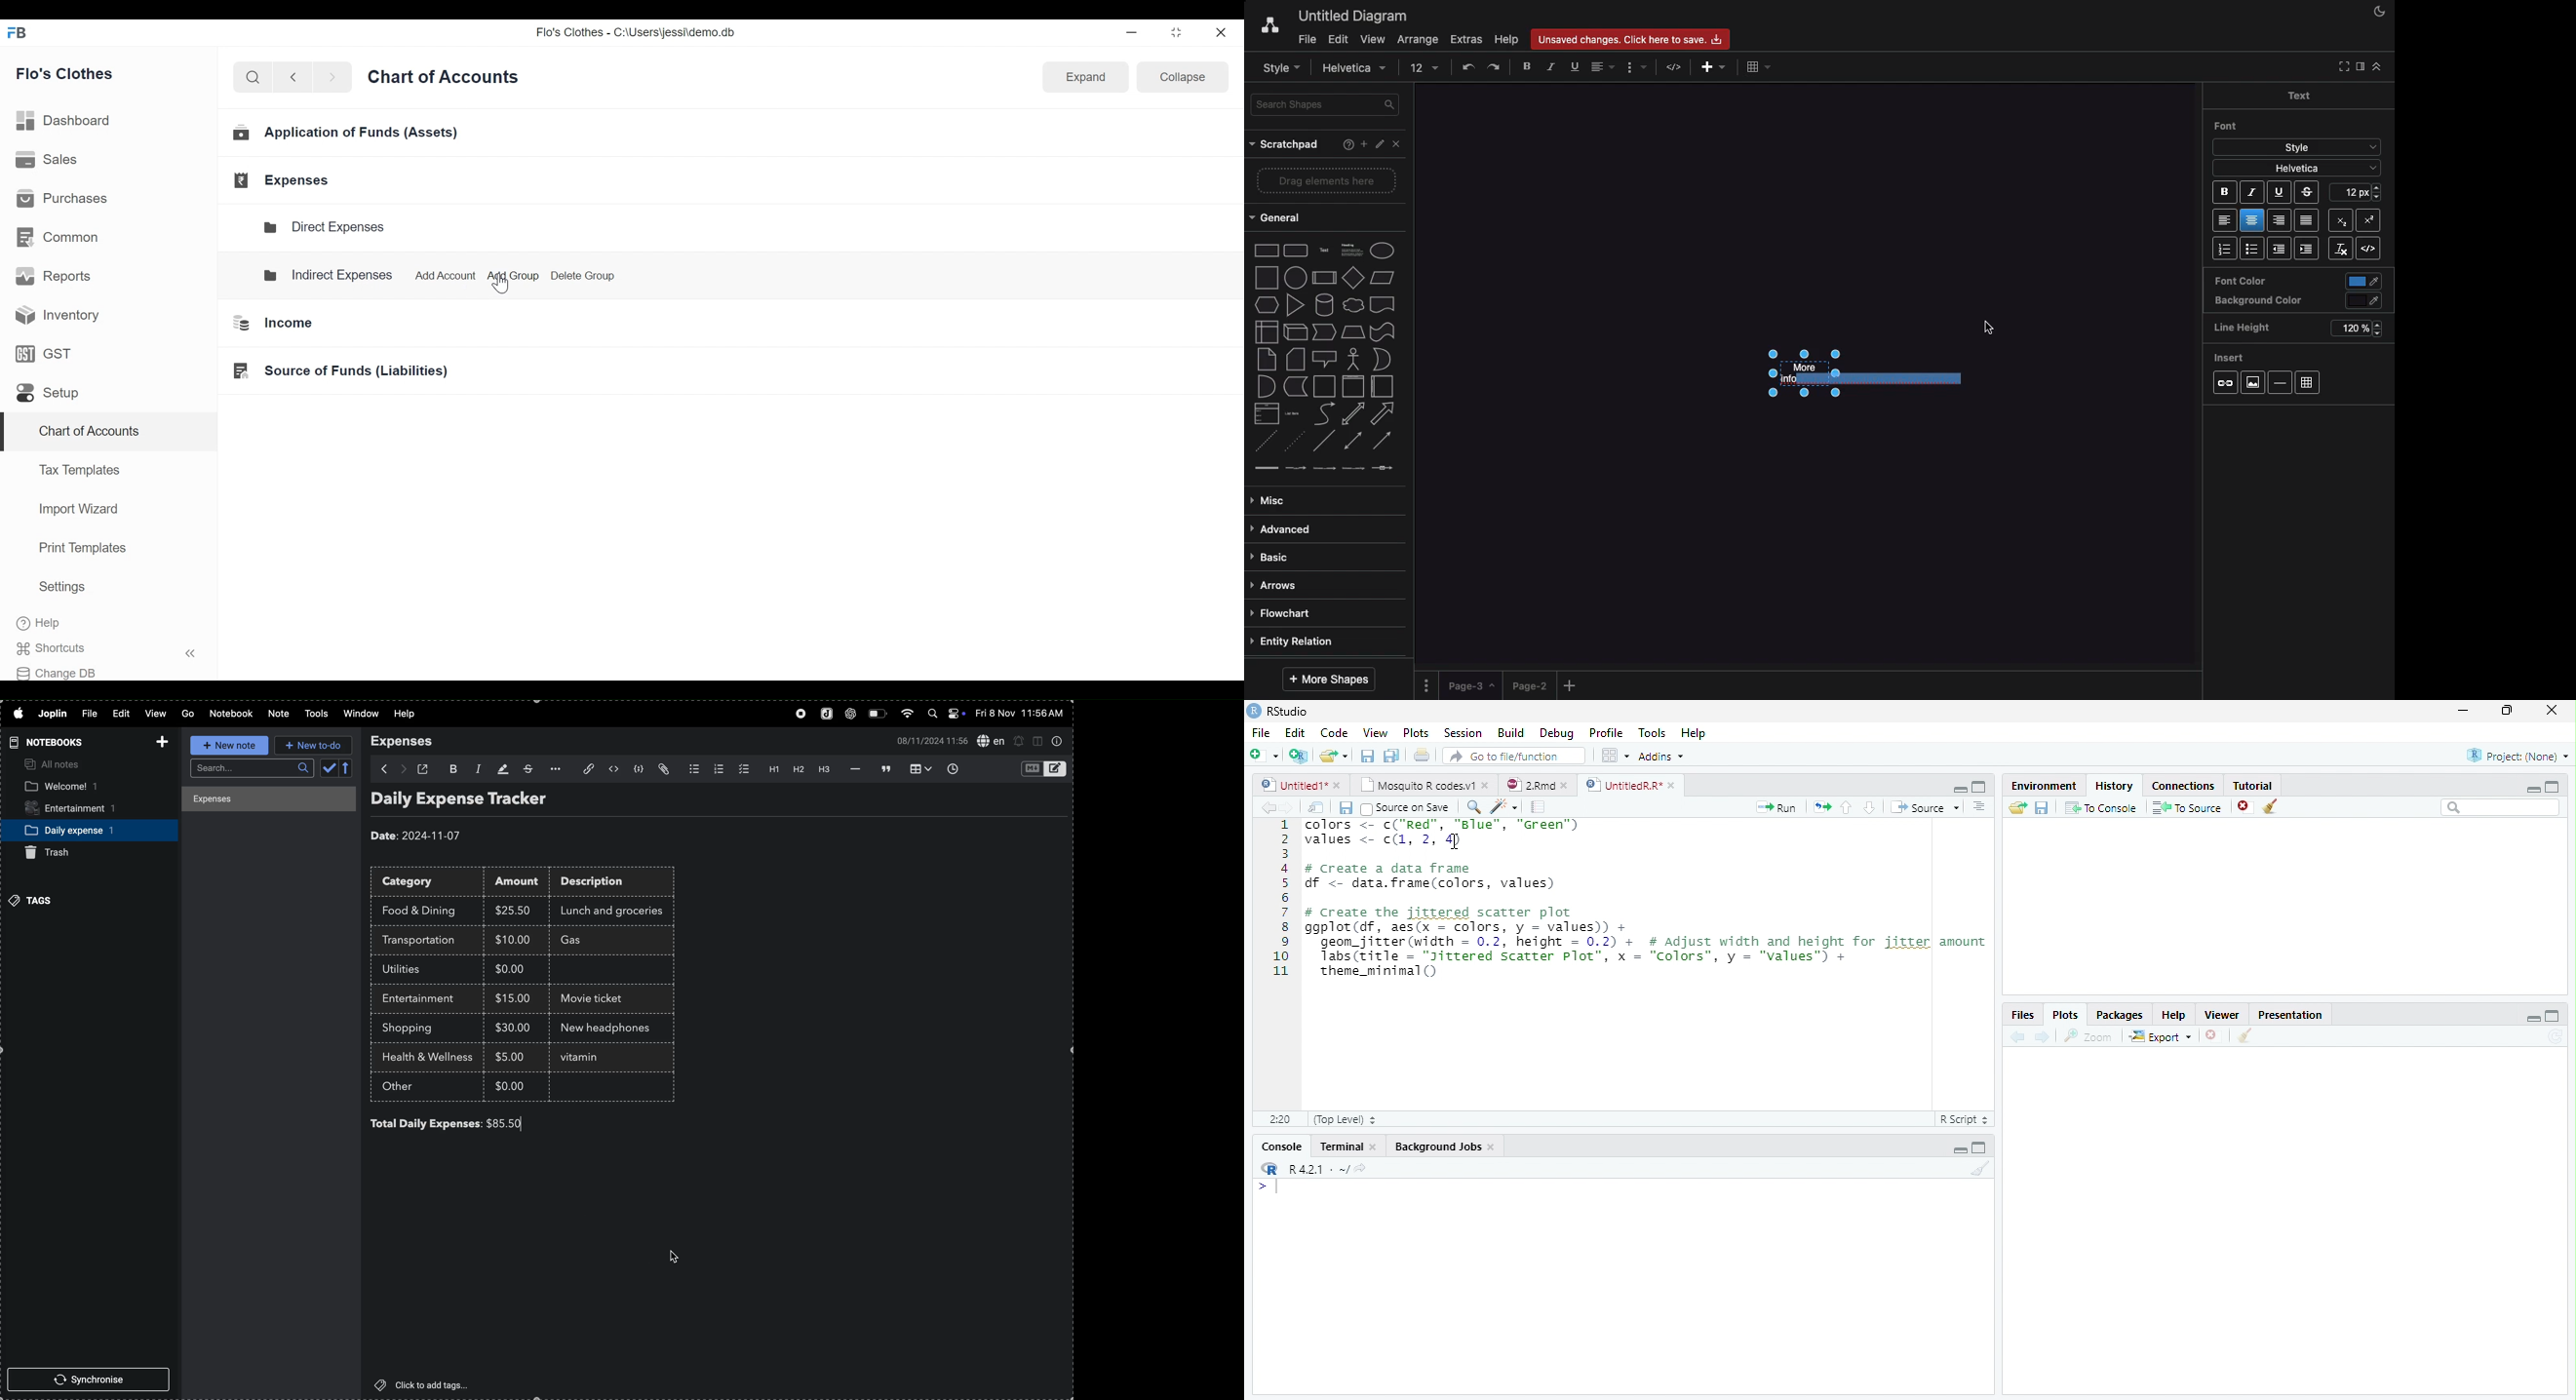 Image resolution: width=2576 pixels, height=1400 pixels. Describe the element at coordinates (1298, 756) in the screenshot. I see `Create a project` at that location.